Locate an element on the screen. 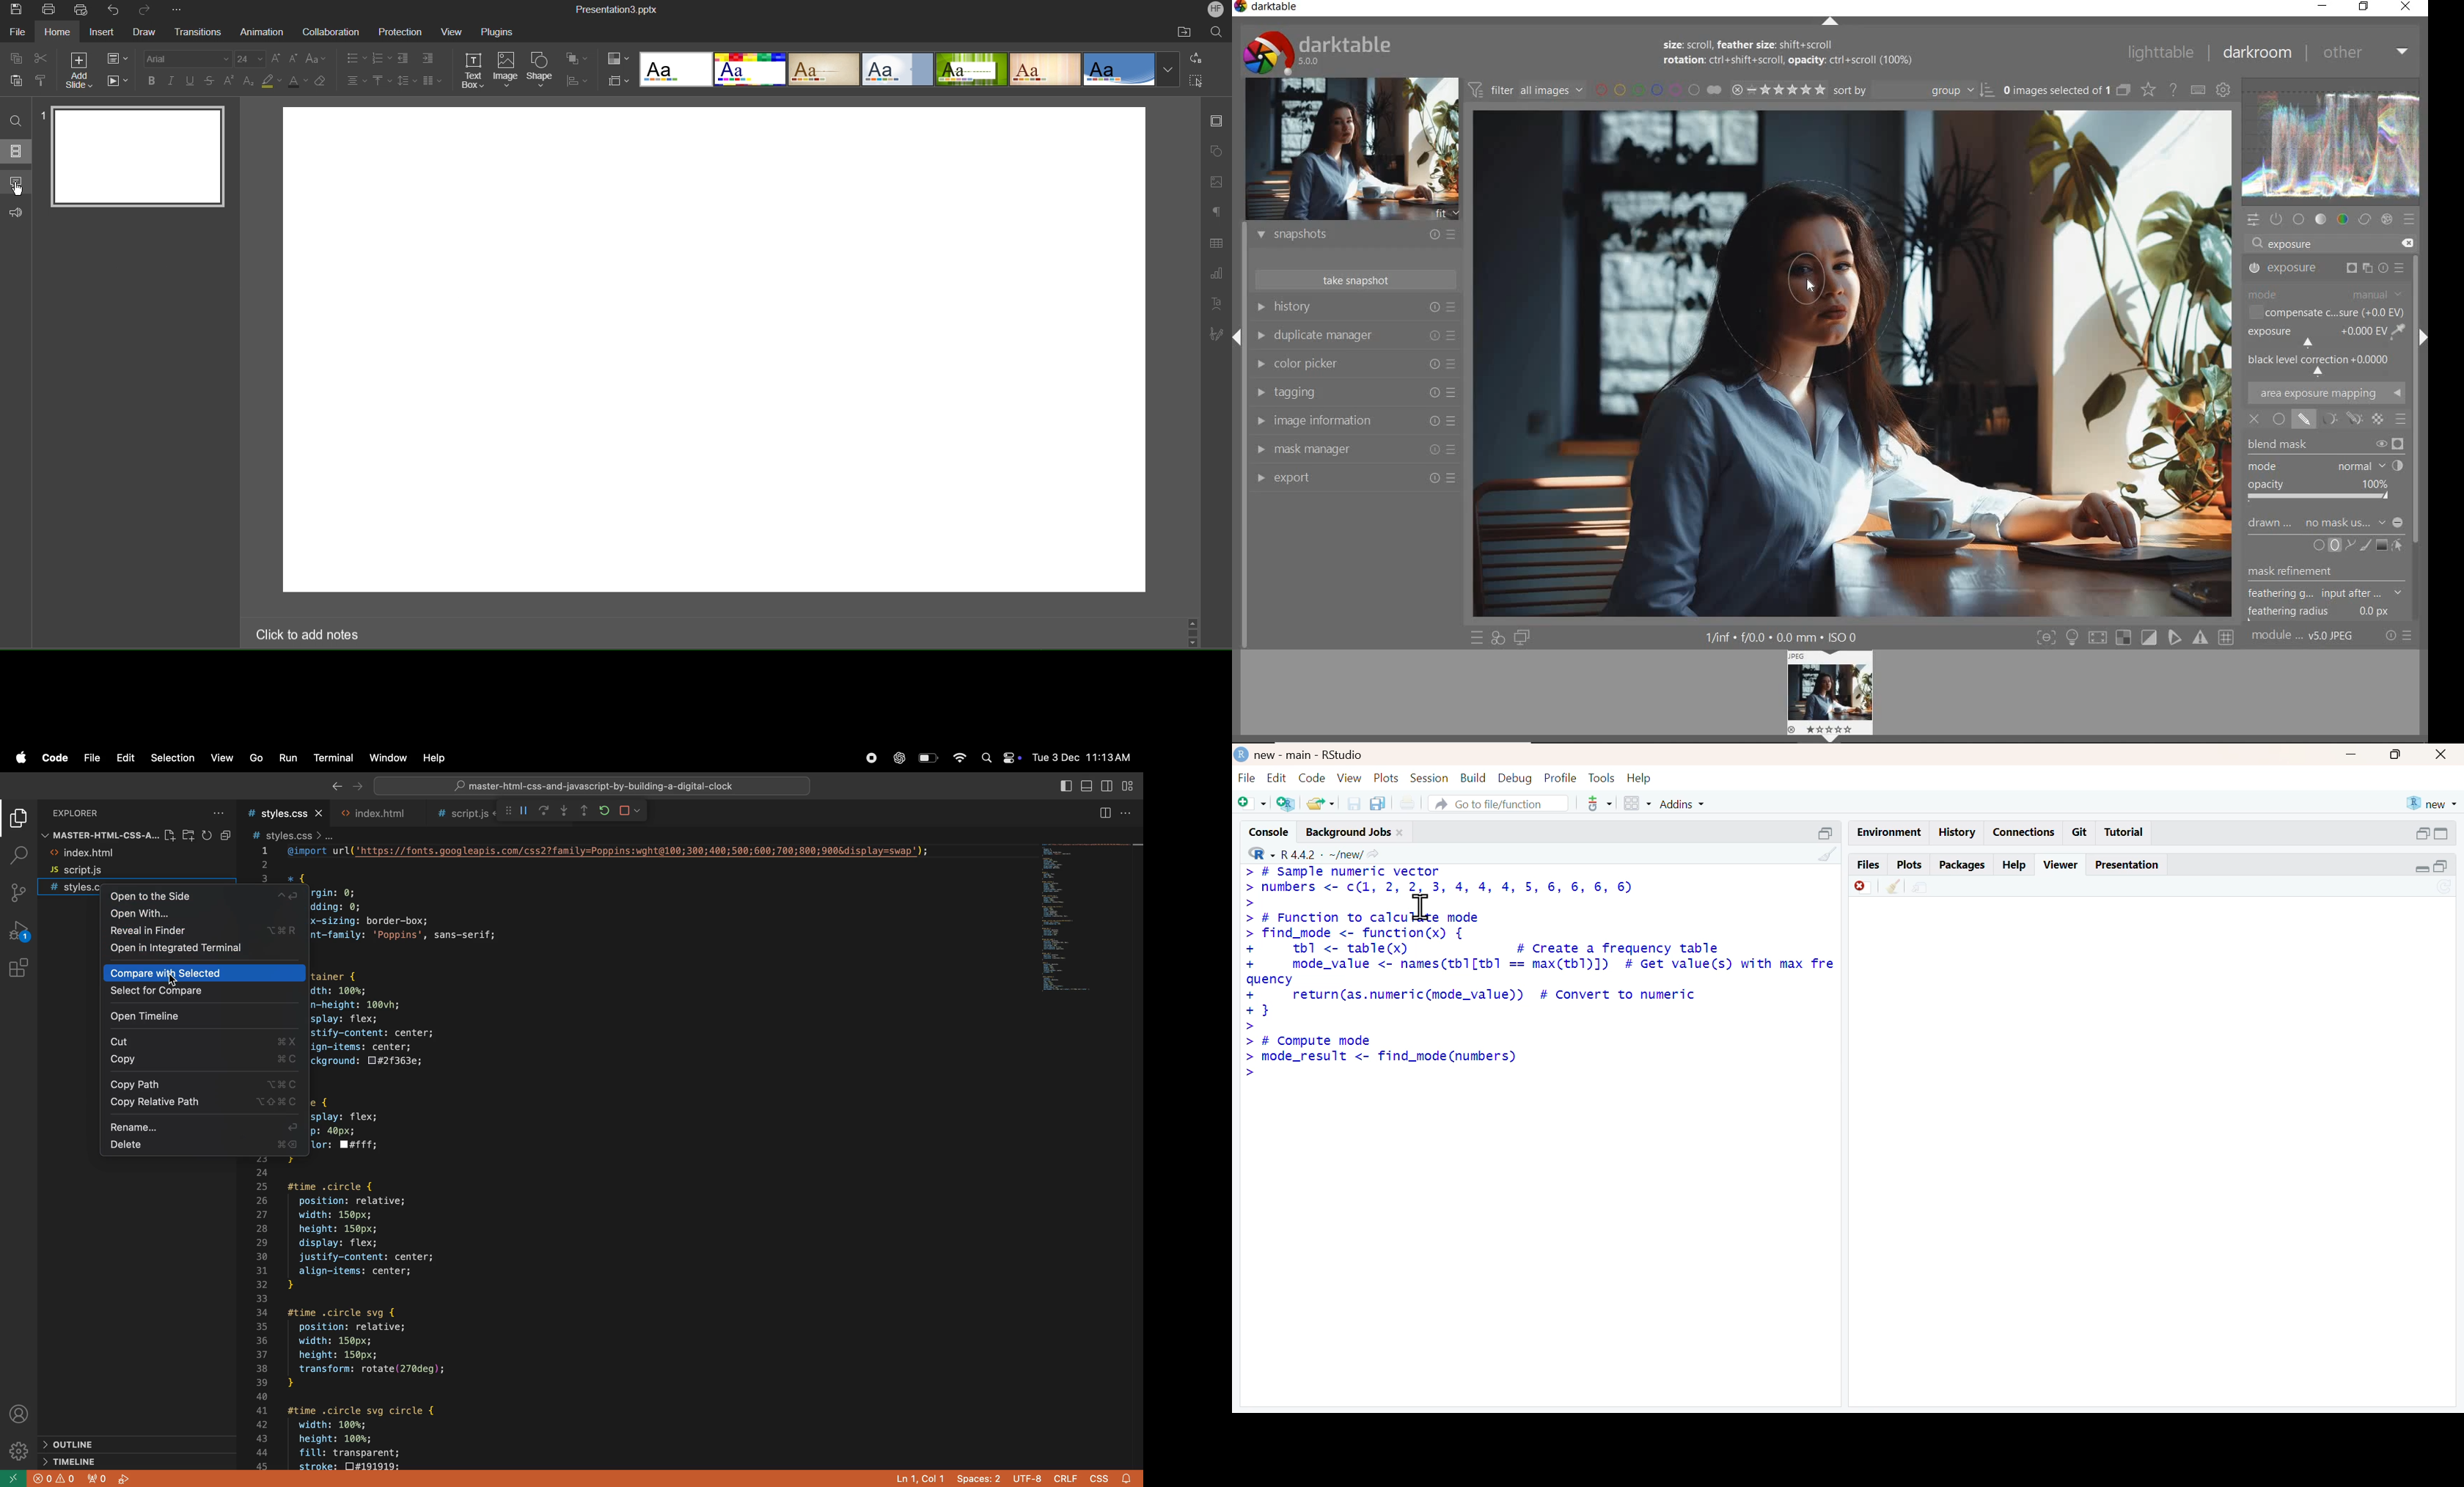 The height and width of the screenshot is (1512, 2464). range rating of selected images is located at coordinates (1778, 90).